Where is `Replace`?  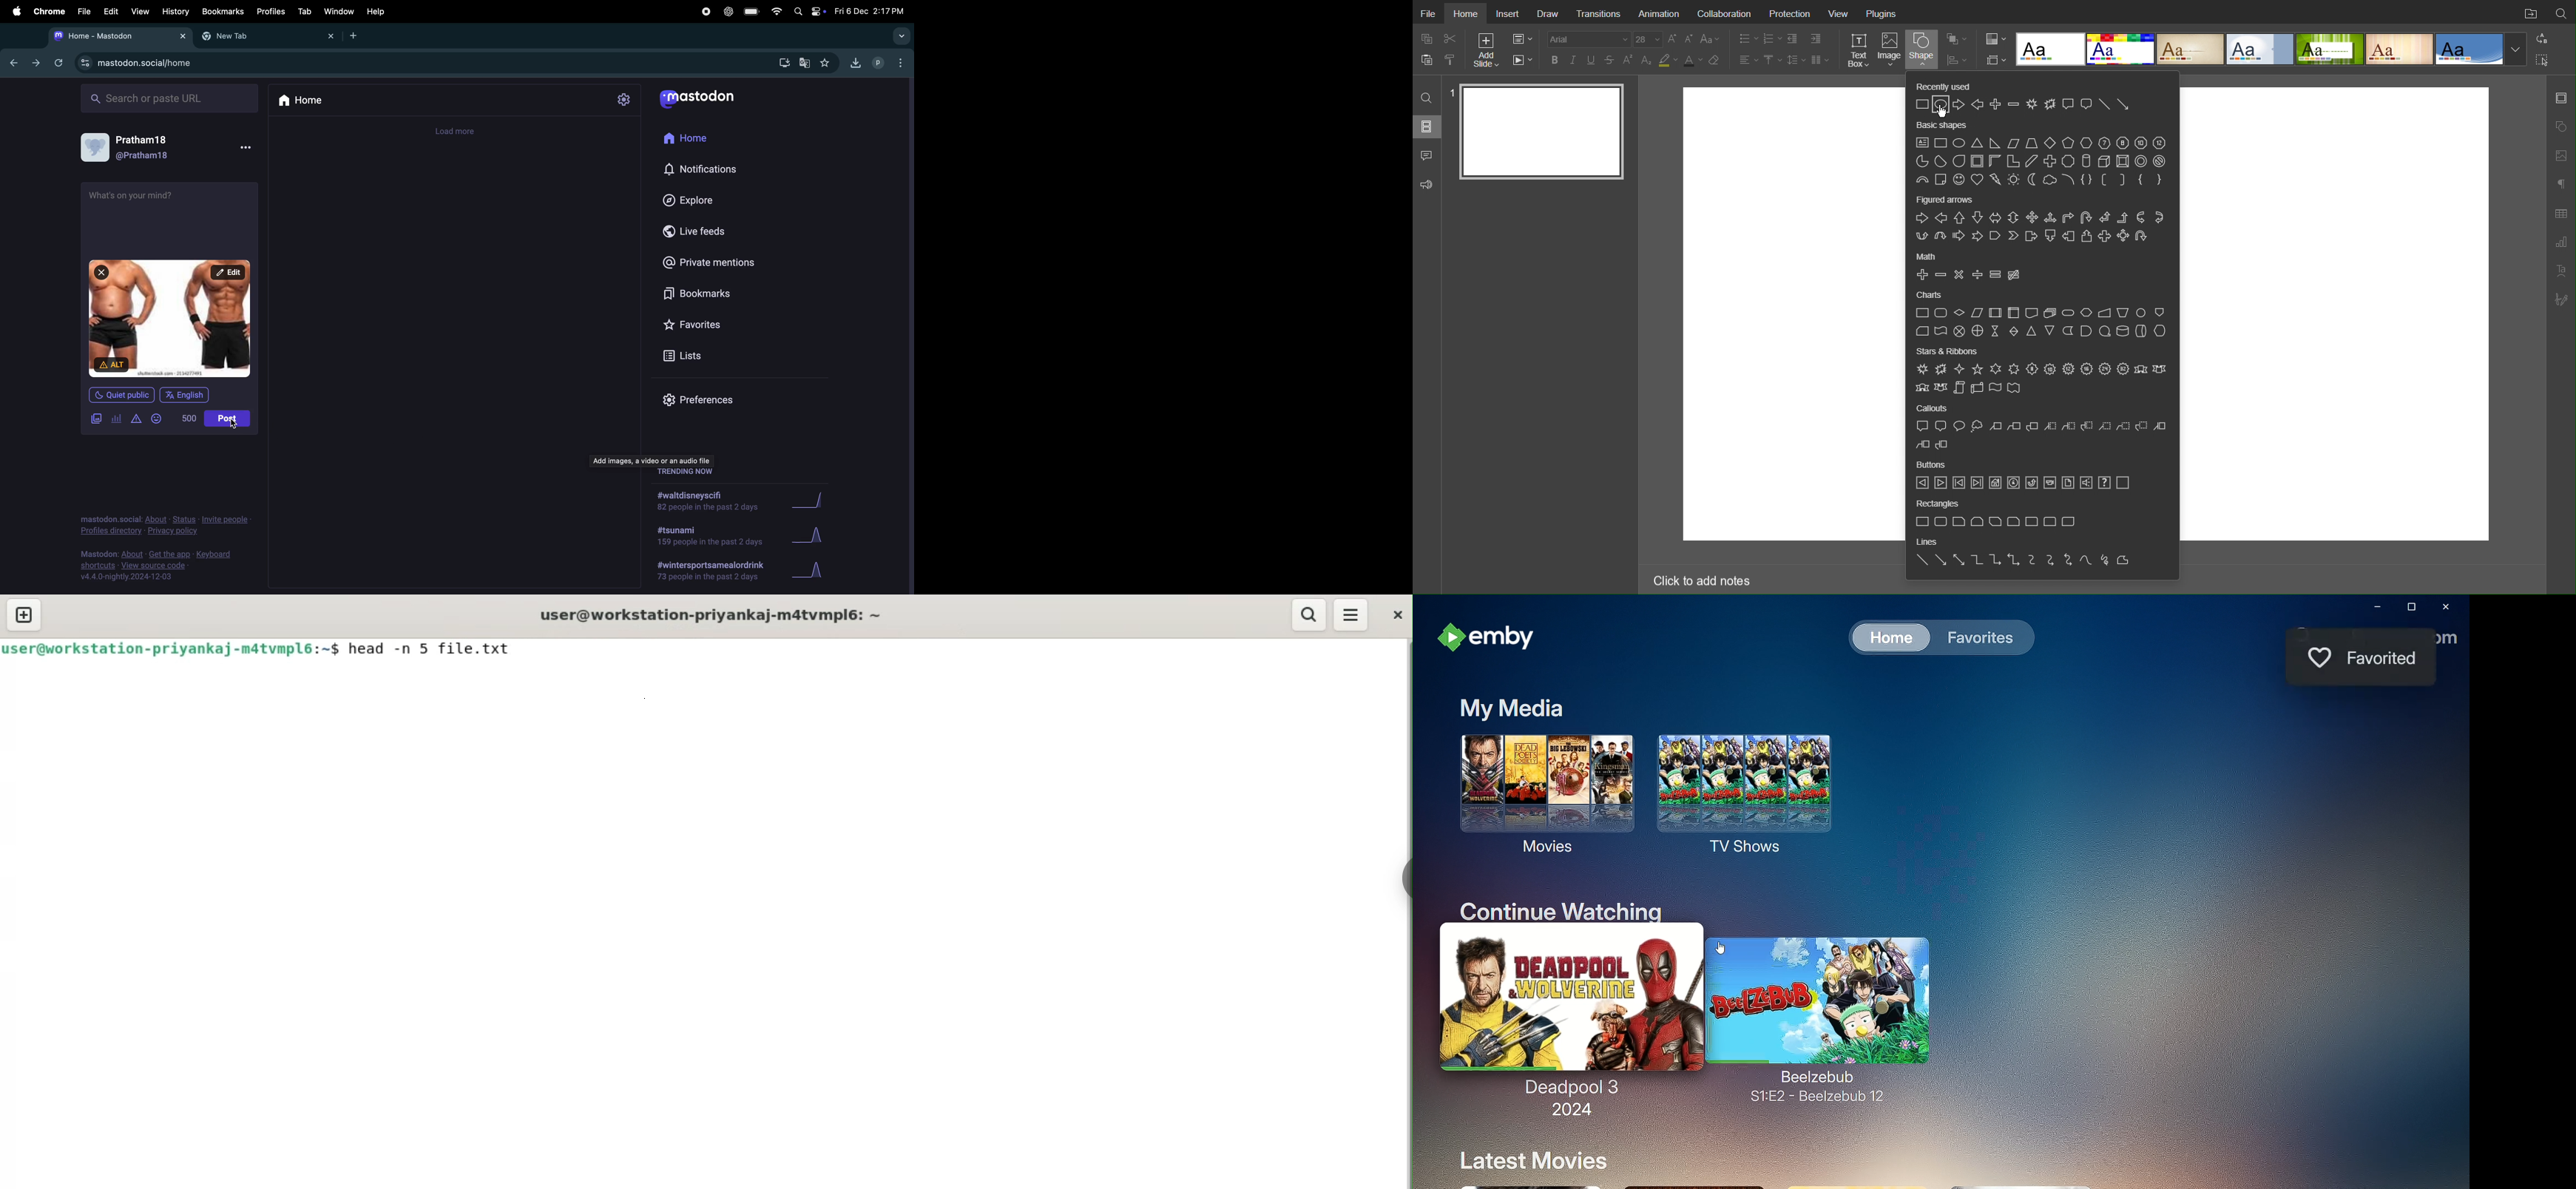
Replace is located at coordinates (2541, 38).